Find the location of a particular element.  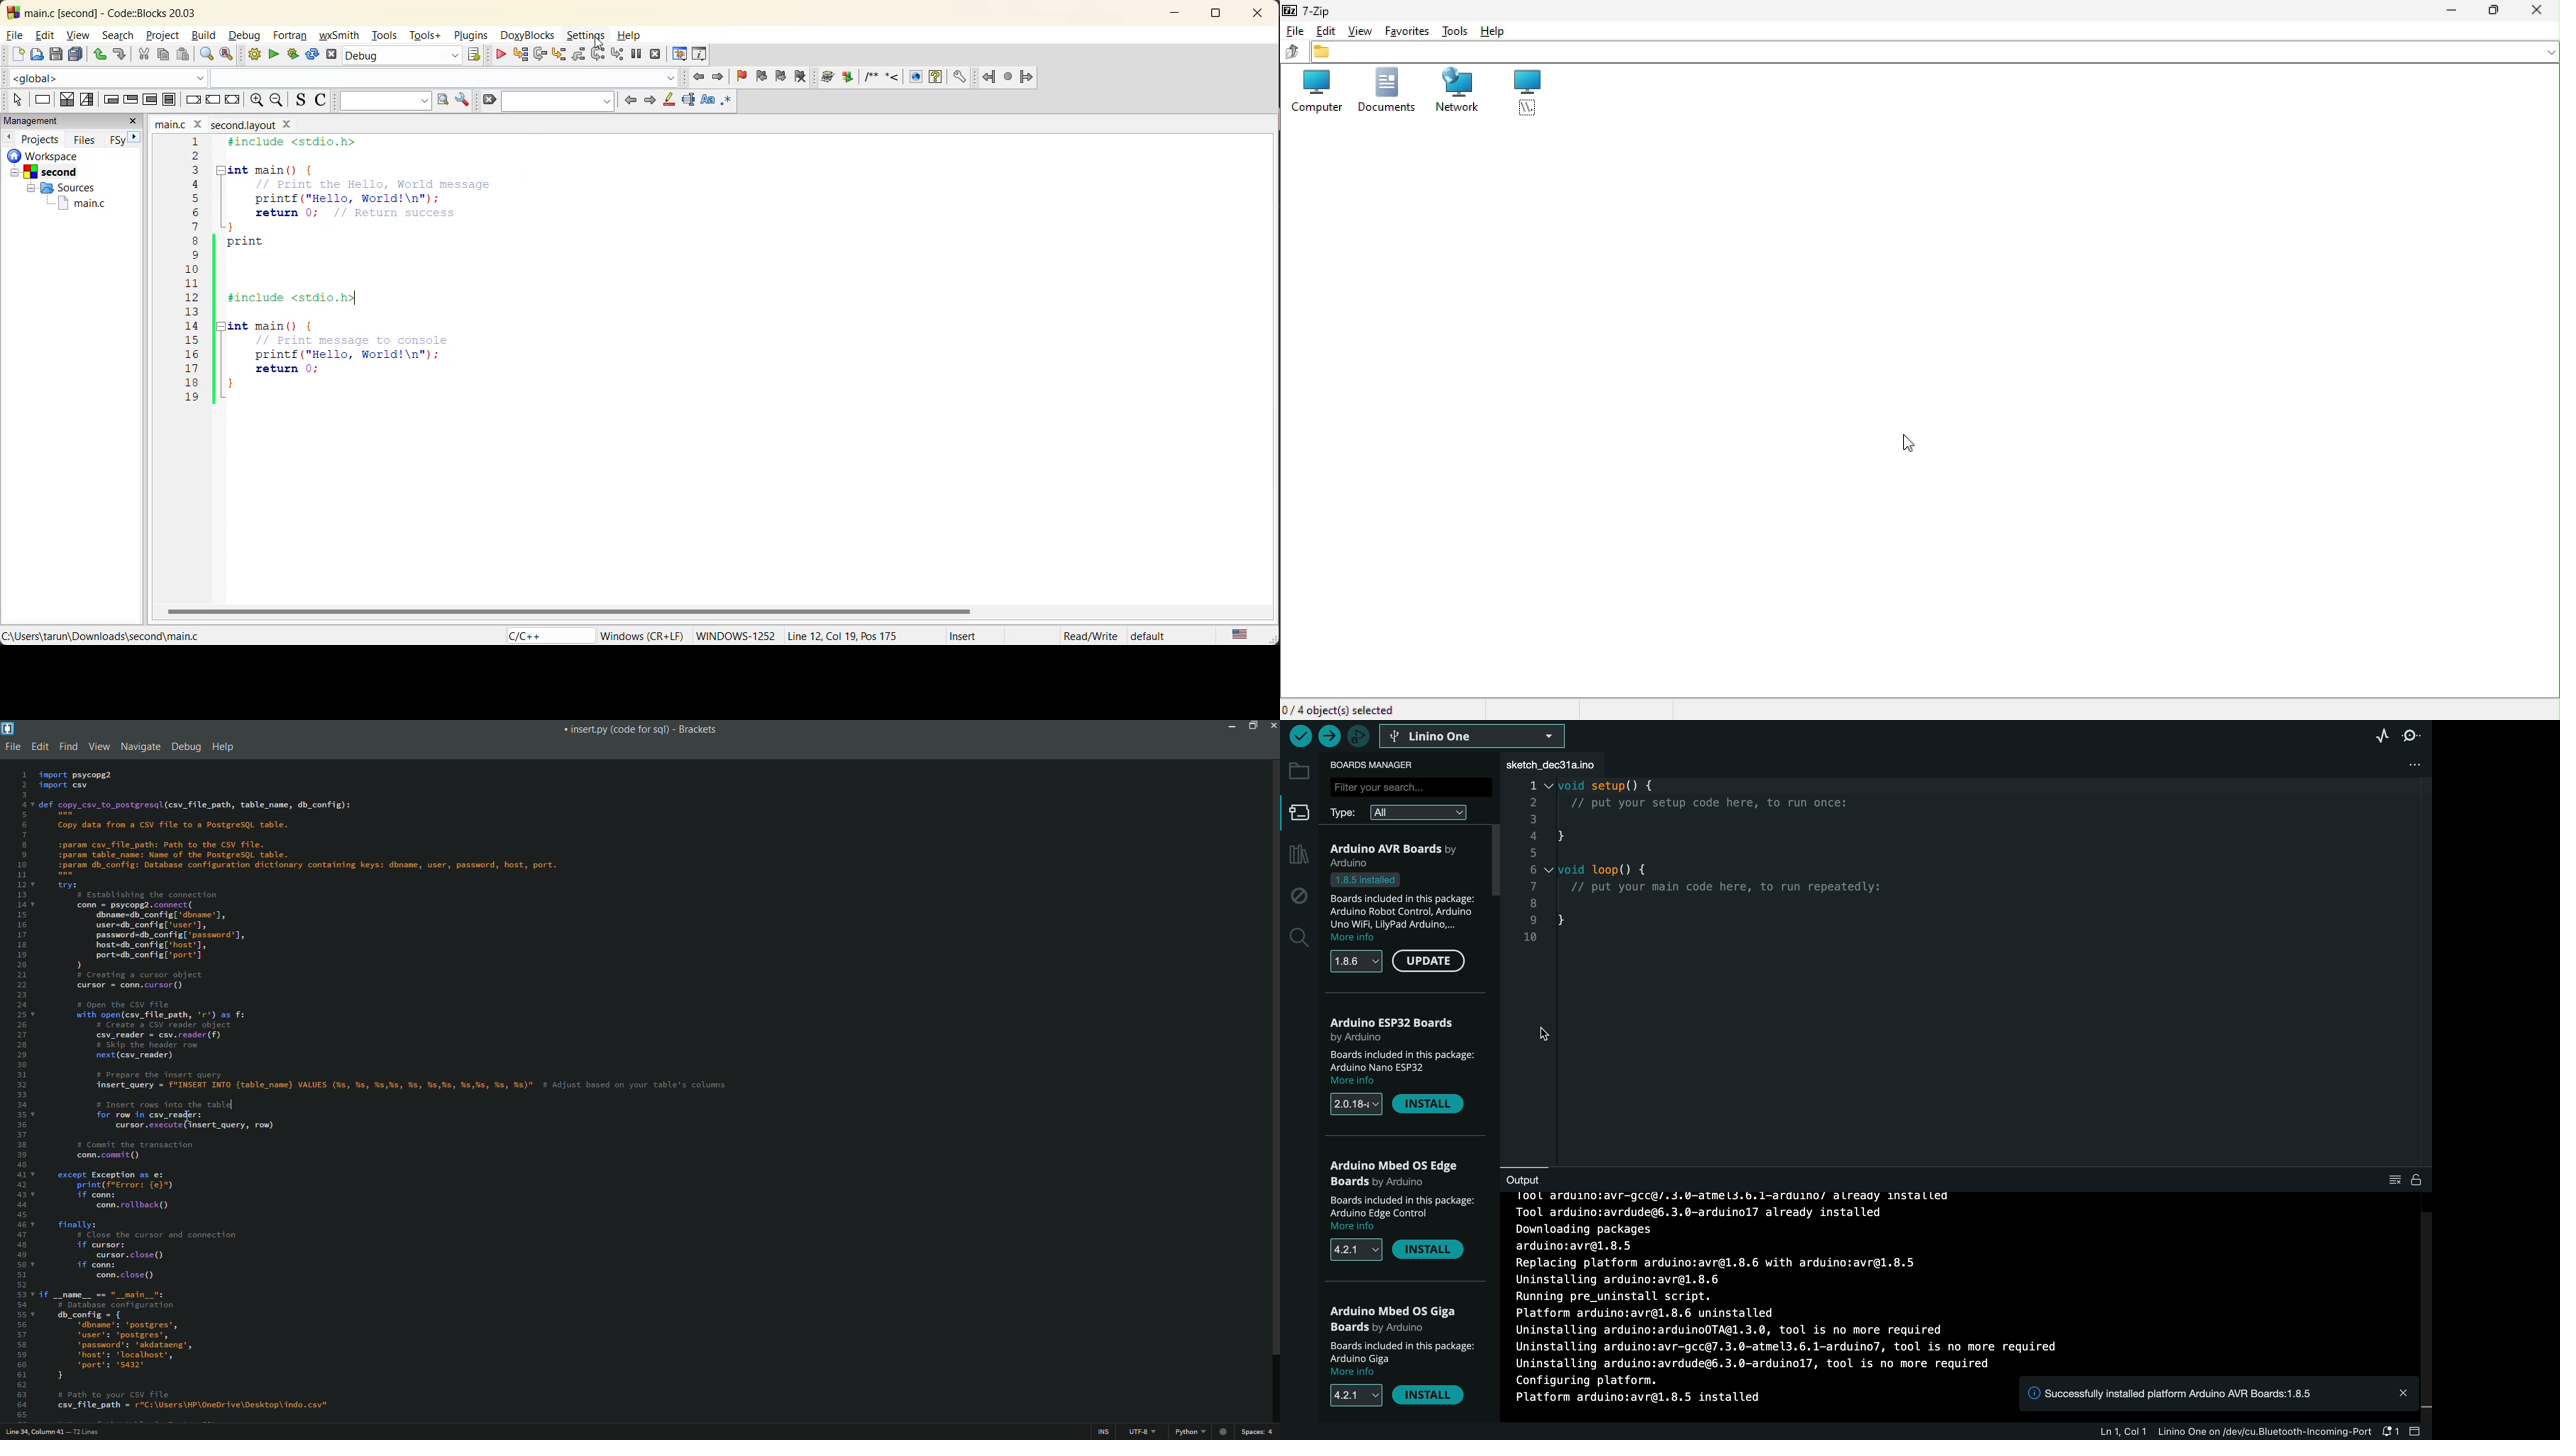

search bar is located at coordinates (1409, 786).